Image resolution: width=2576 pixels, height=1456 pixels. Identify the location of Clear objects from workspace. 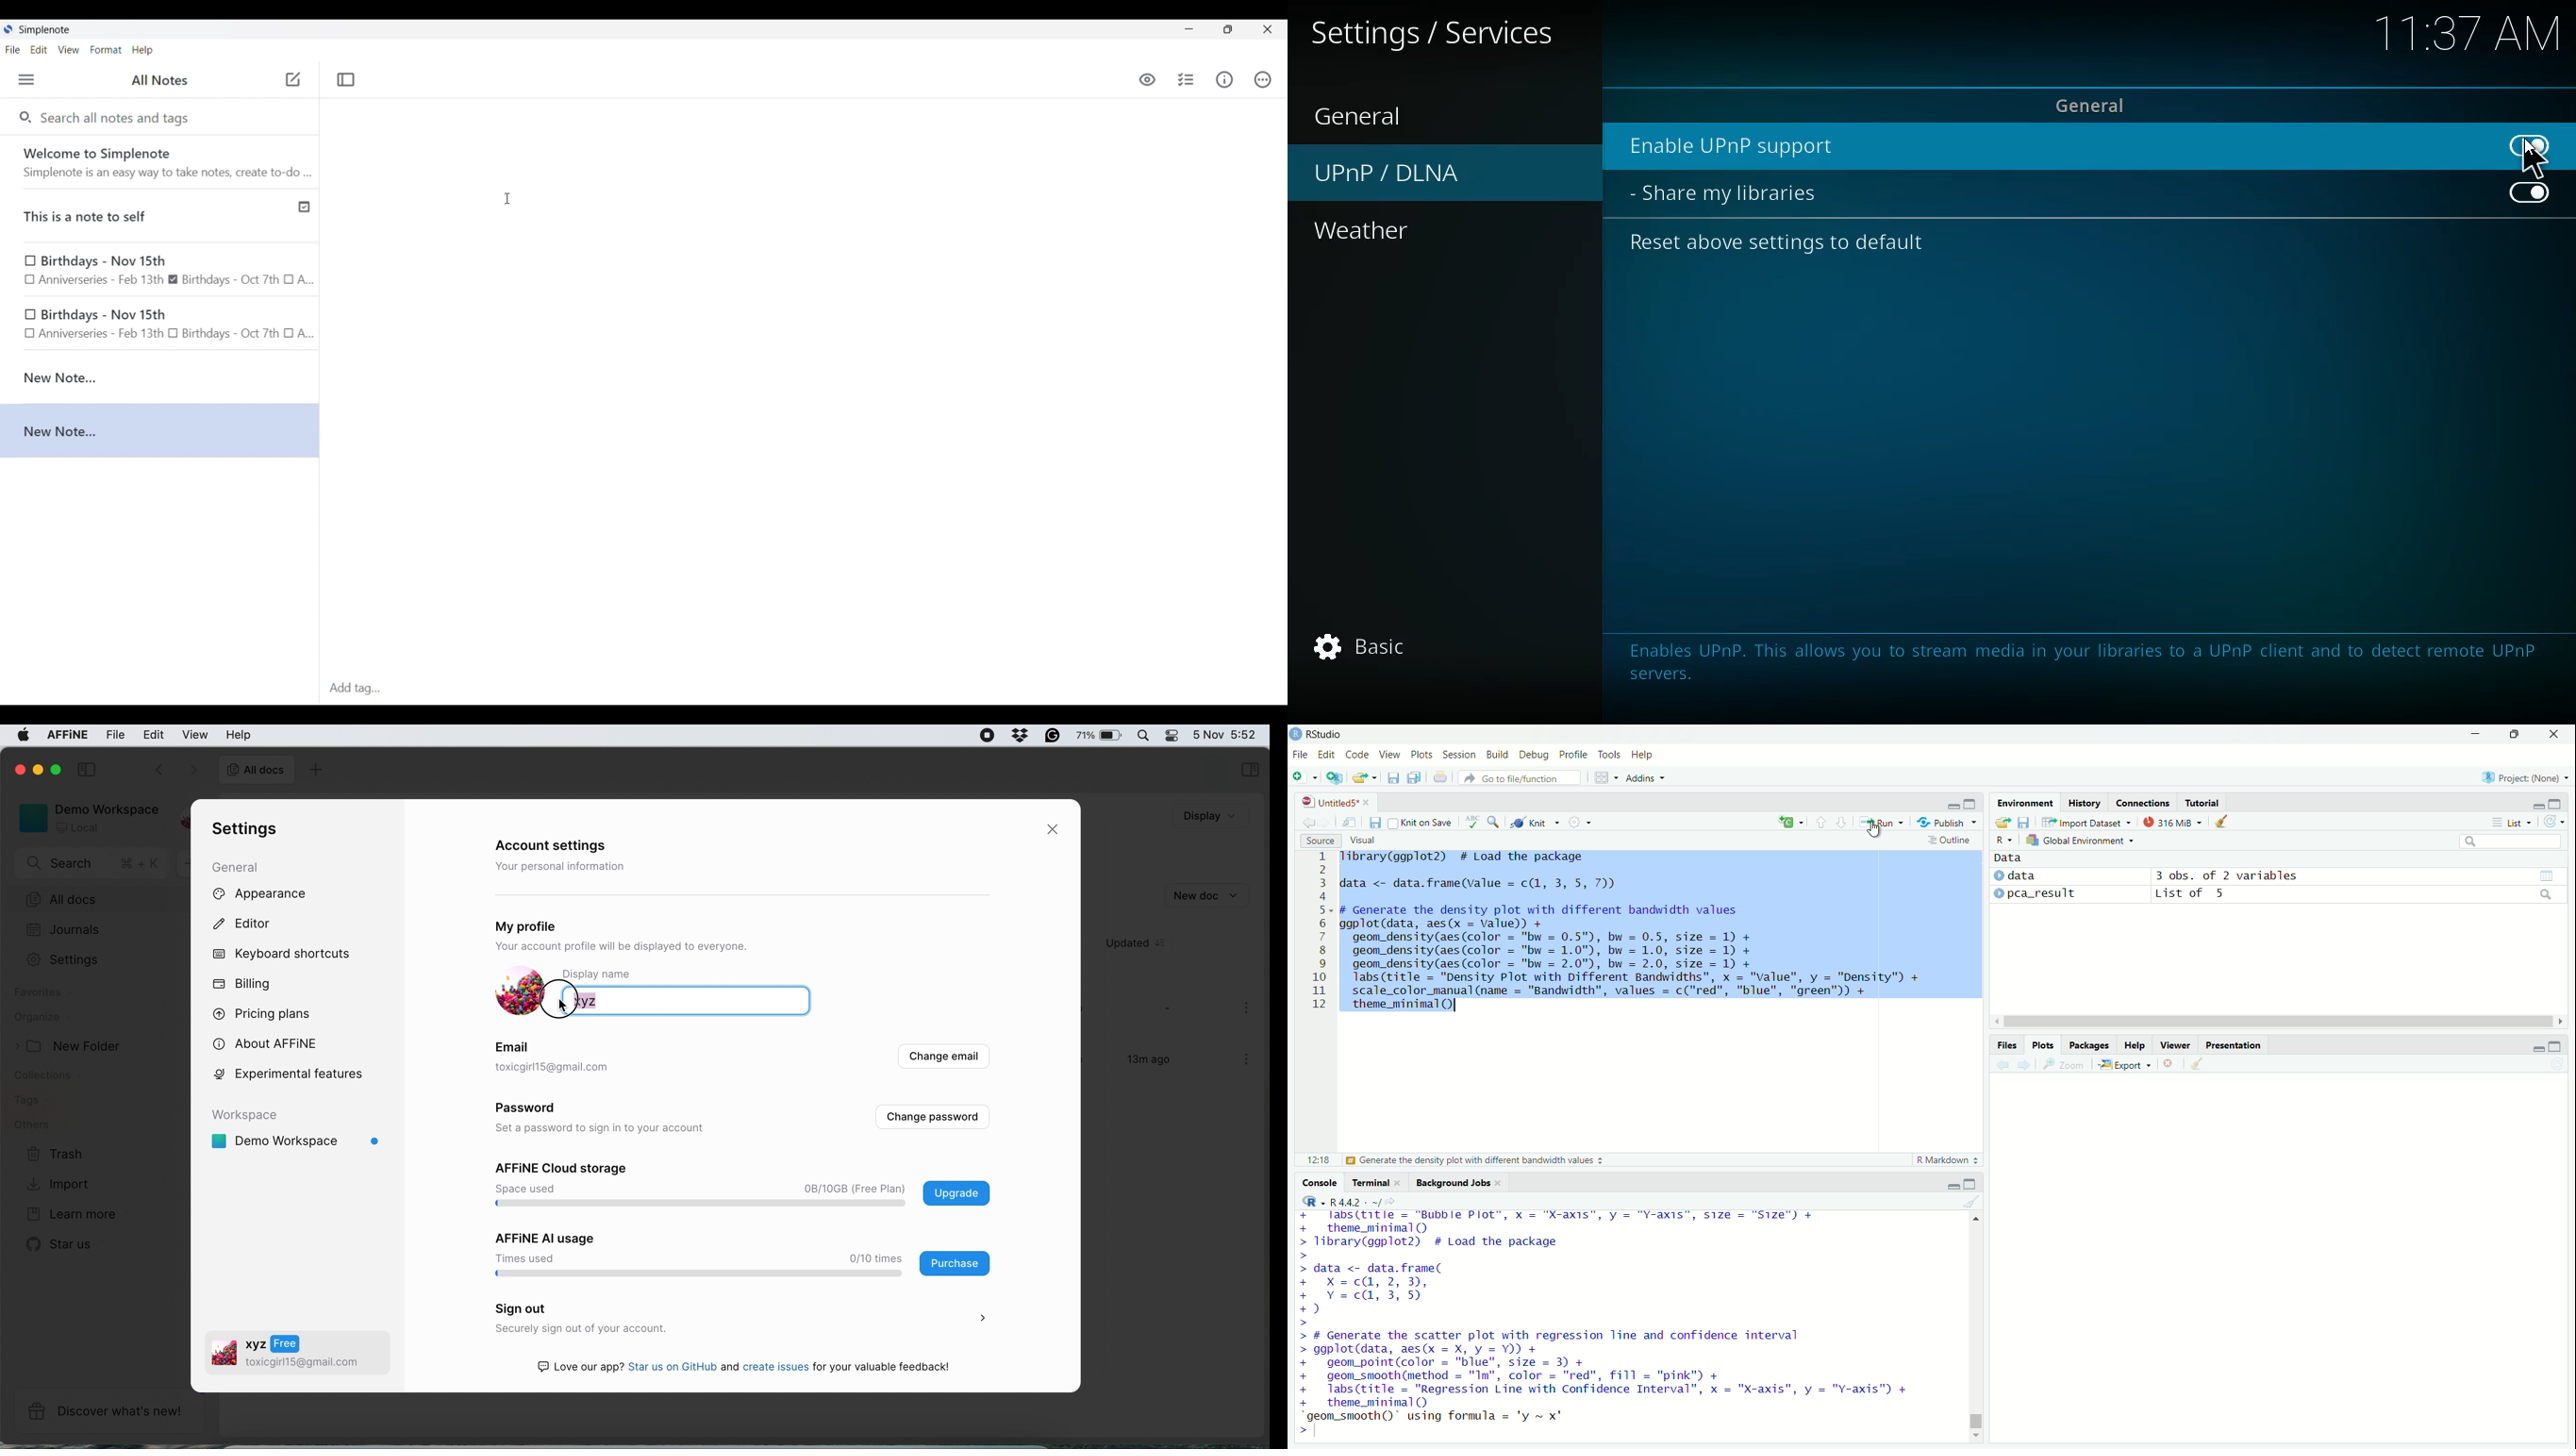
(2223, 822).